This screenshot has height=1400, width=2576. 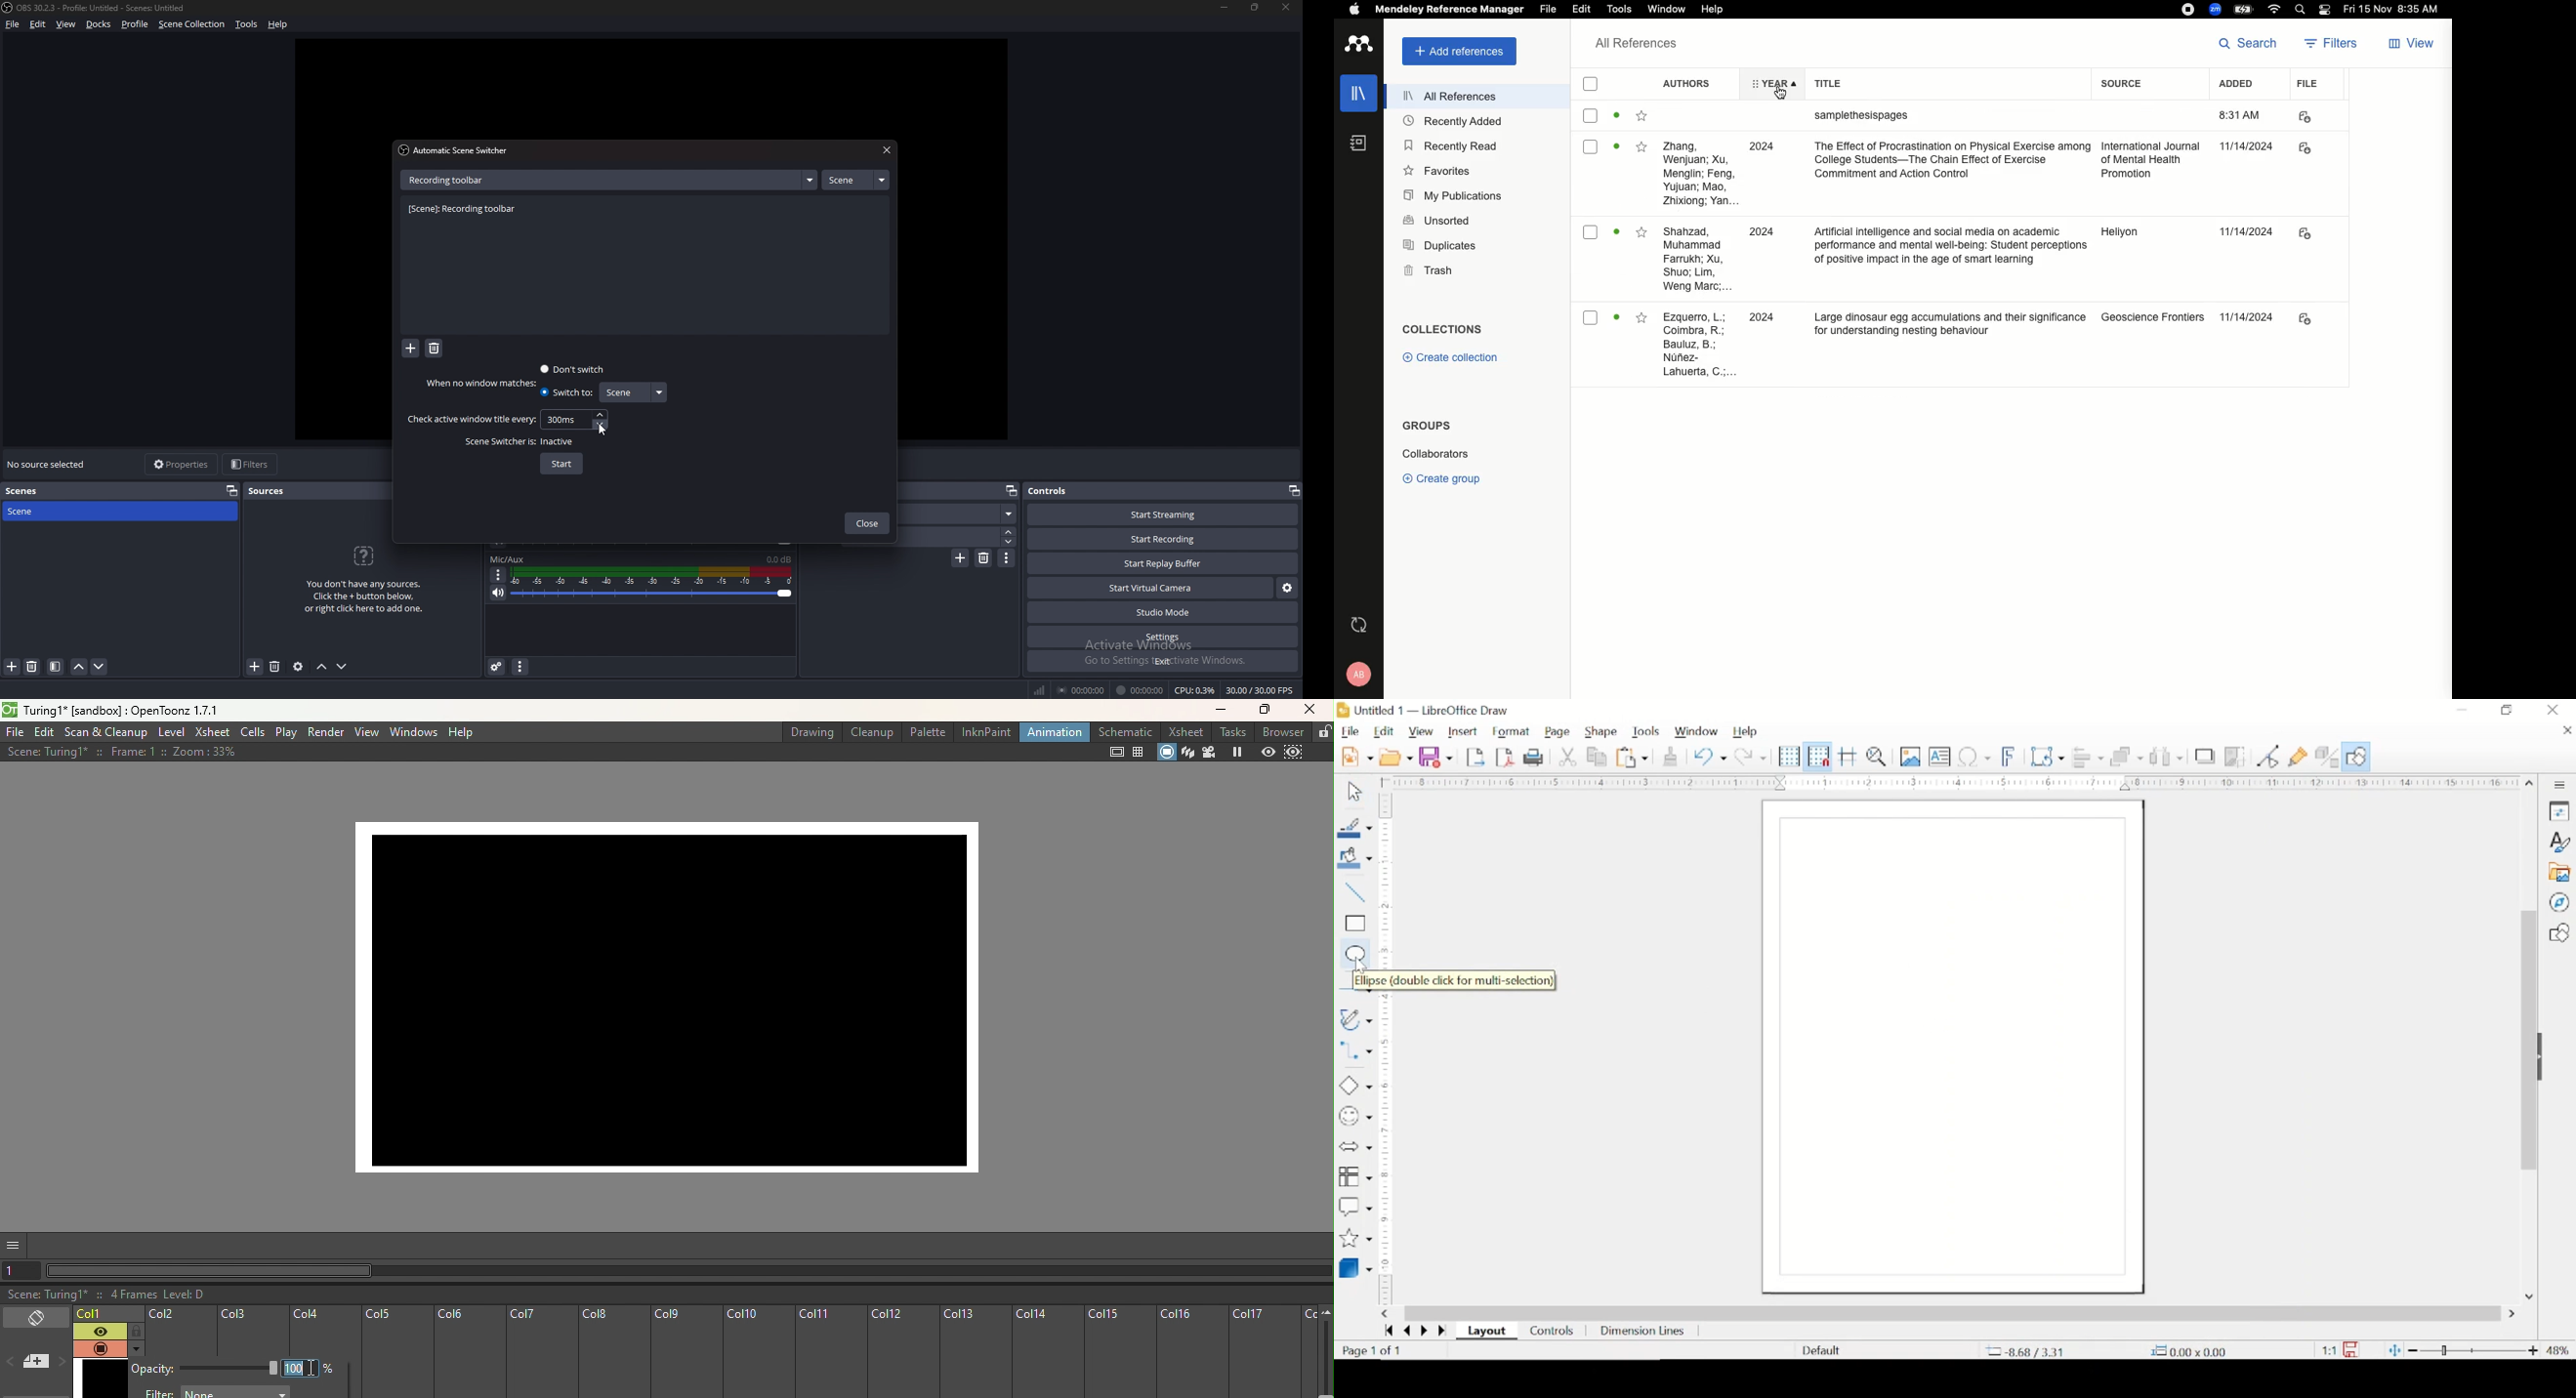 What do you see at coordinates (1011, 491) in the screenshot?
I see `pop out` at bounding box center [1011, 491].